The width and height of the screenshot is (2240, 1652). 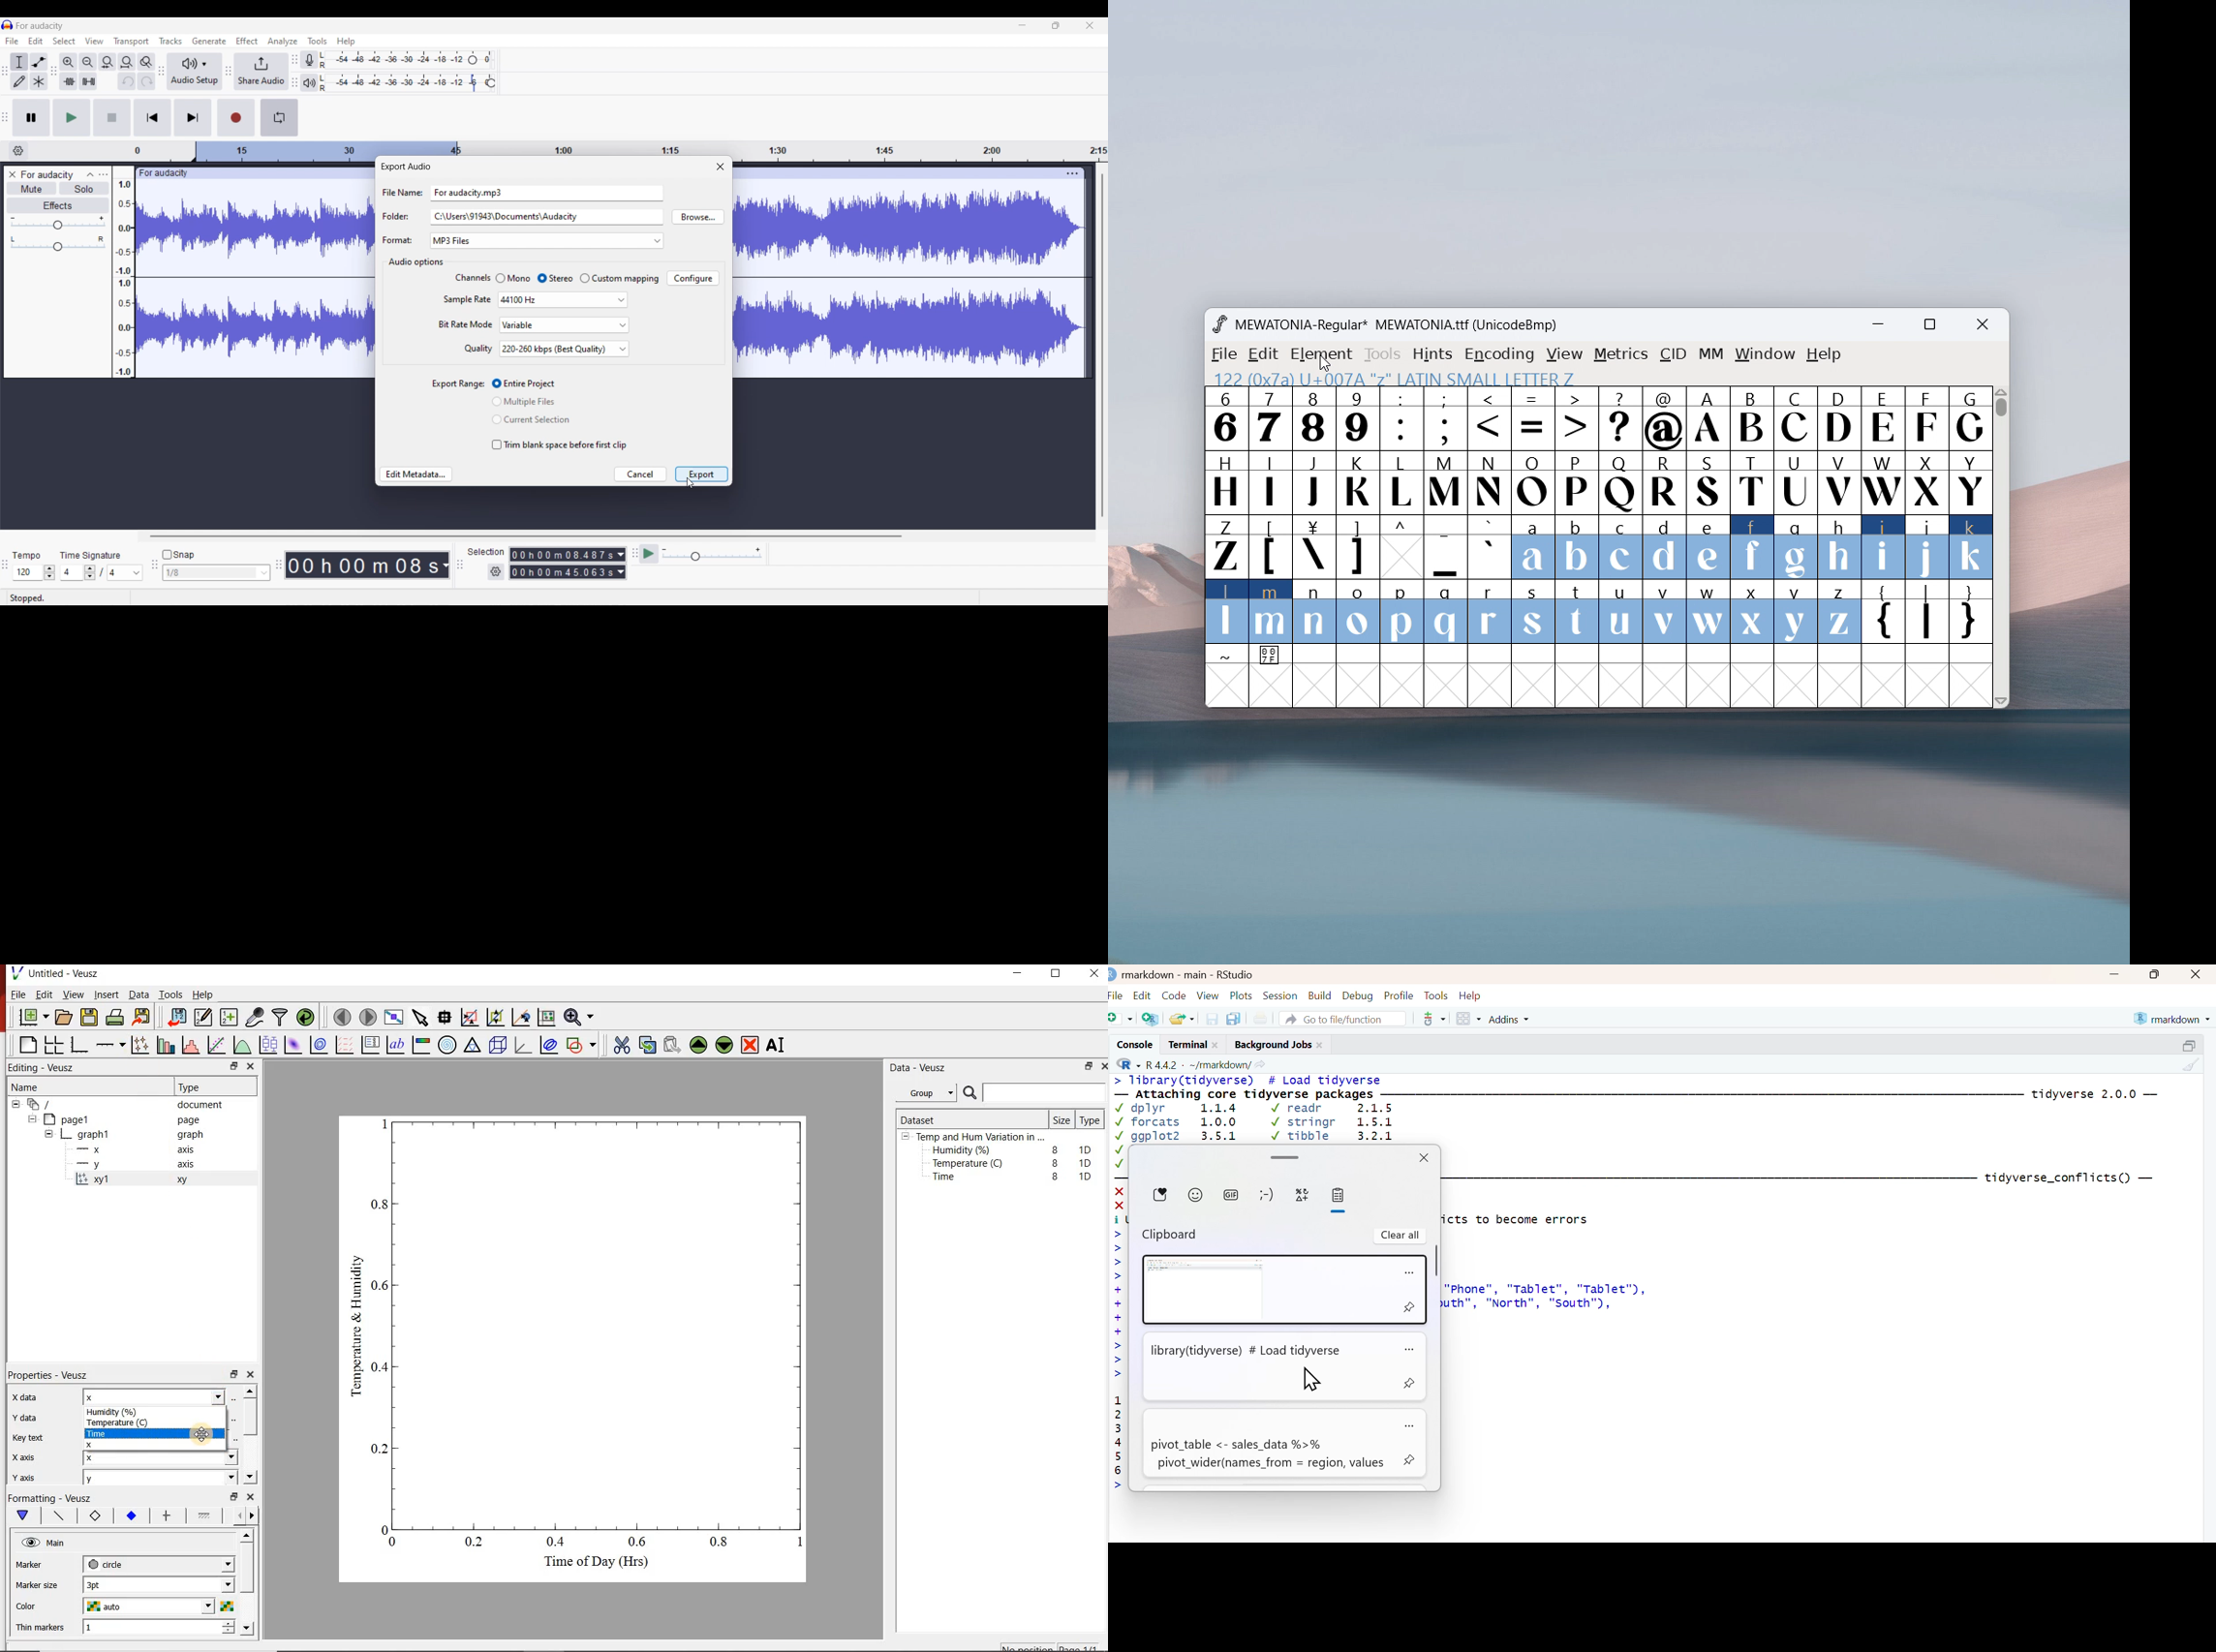 I want to click on Debug, so click(x=1358, y=994).